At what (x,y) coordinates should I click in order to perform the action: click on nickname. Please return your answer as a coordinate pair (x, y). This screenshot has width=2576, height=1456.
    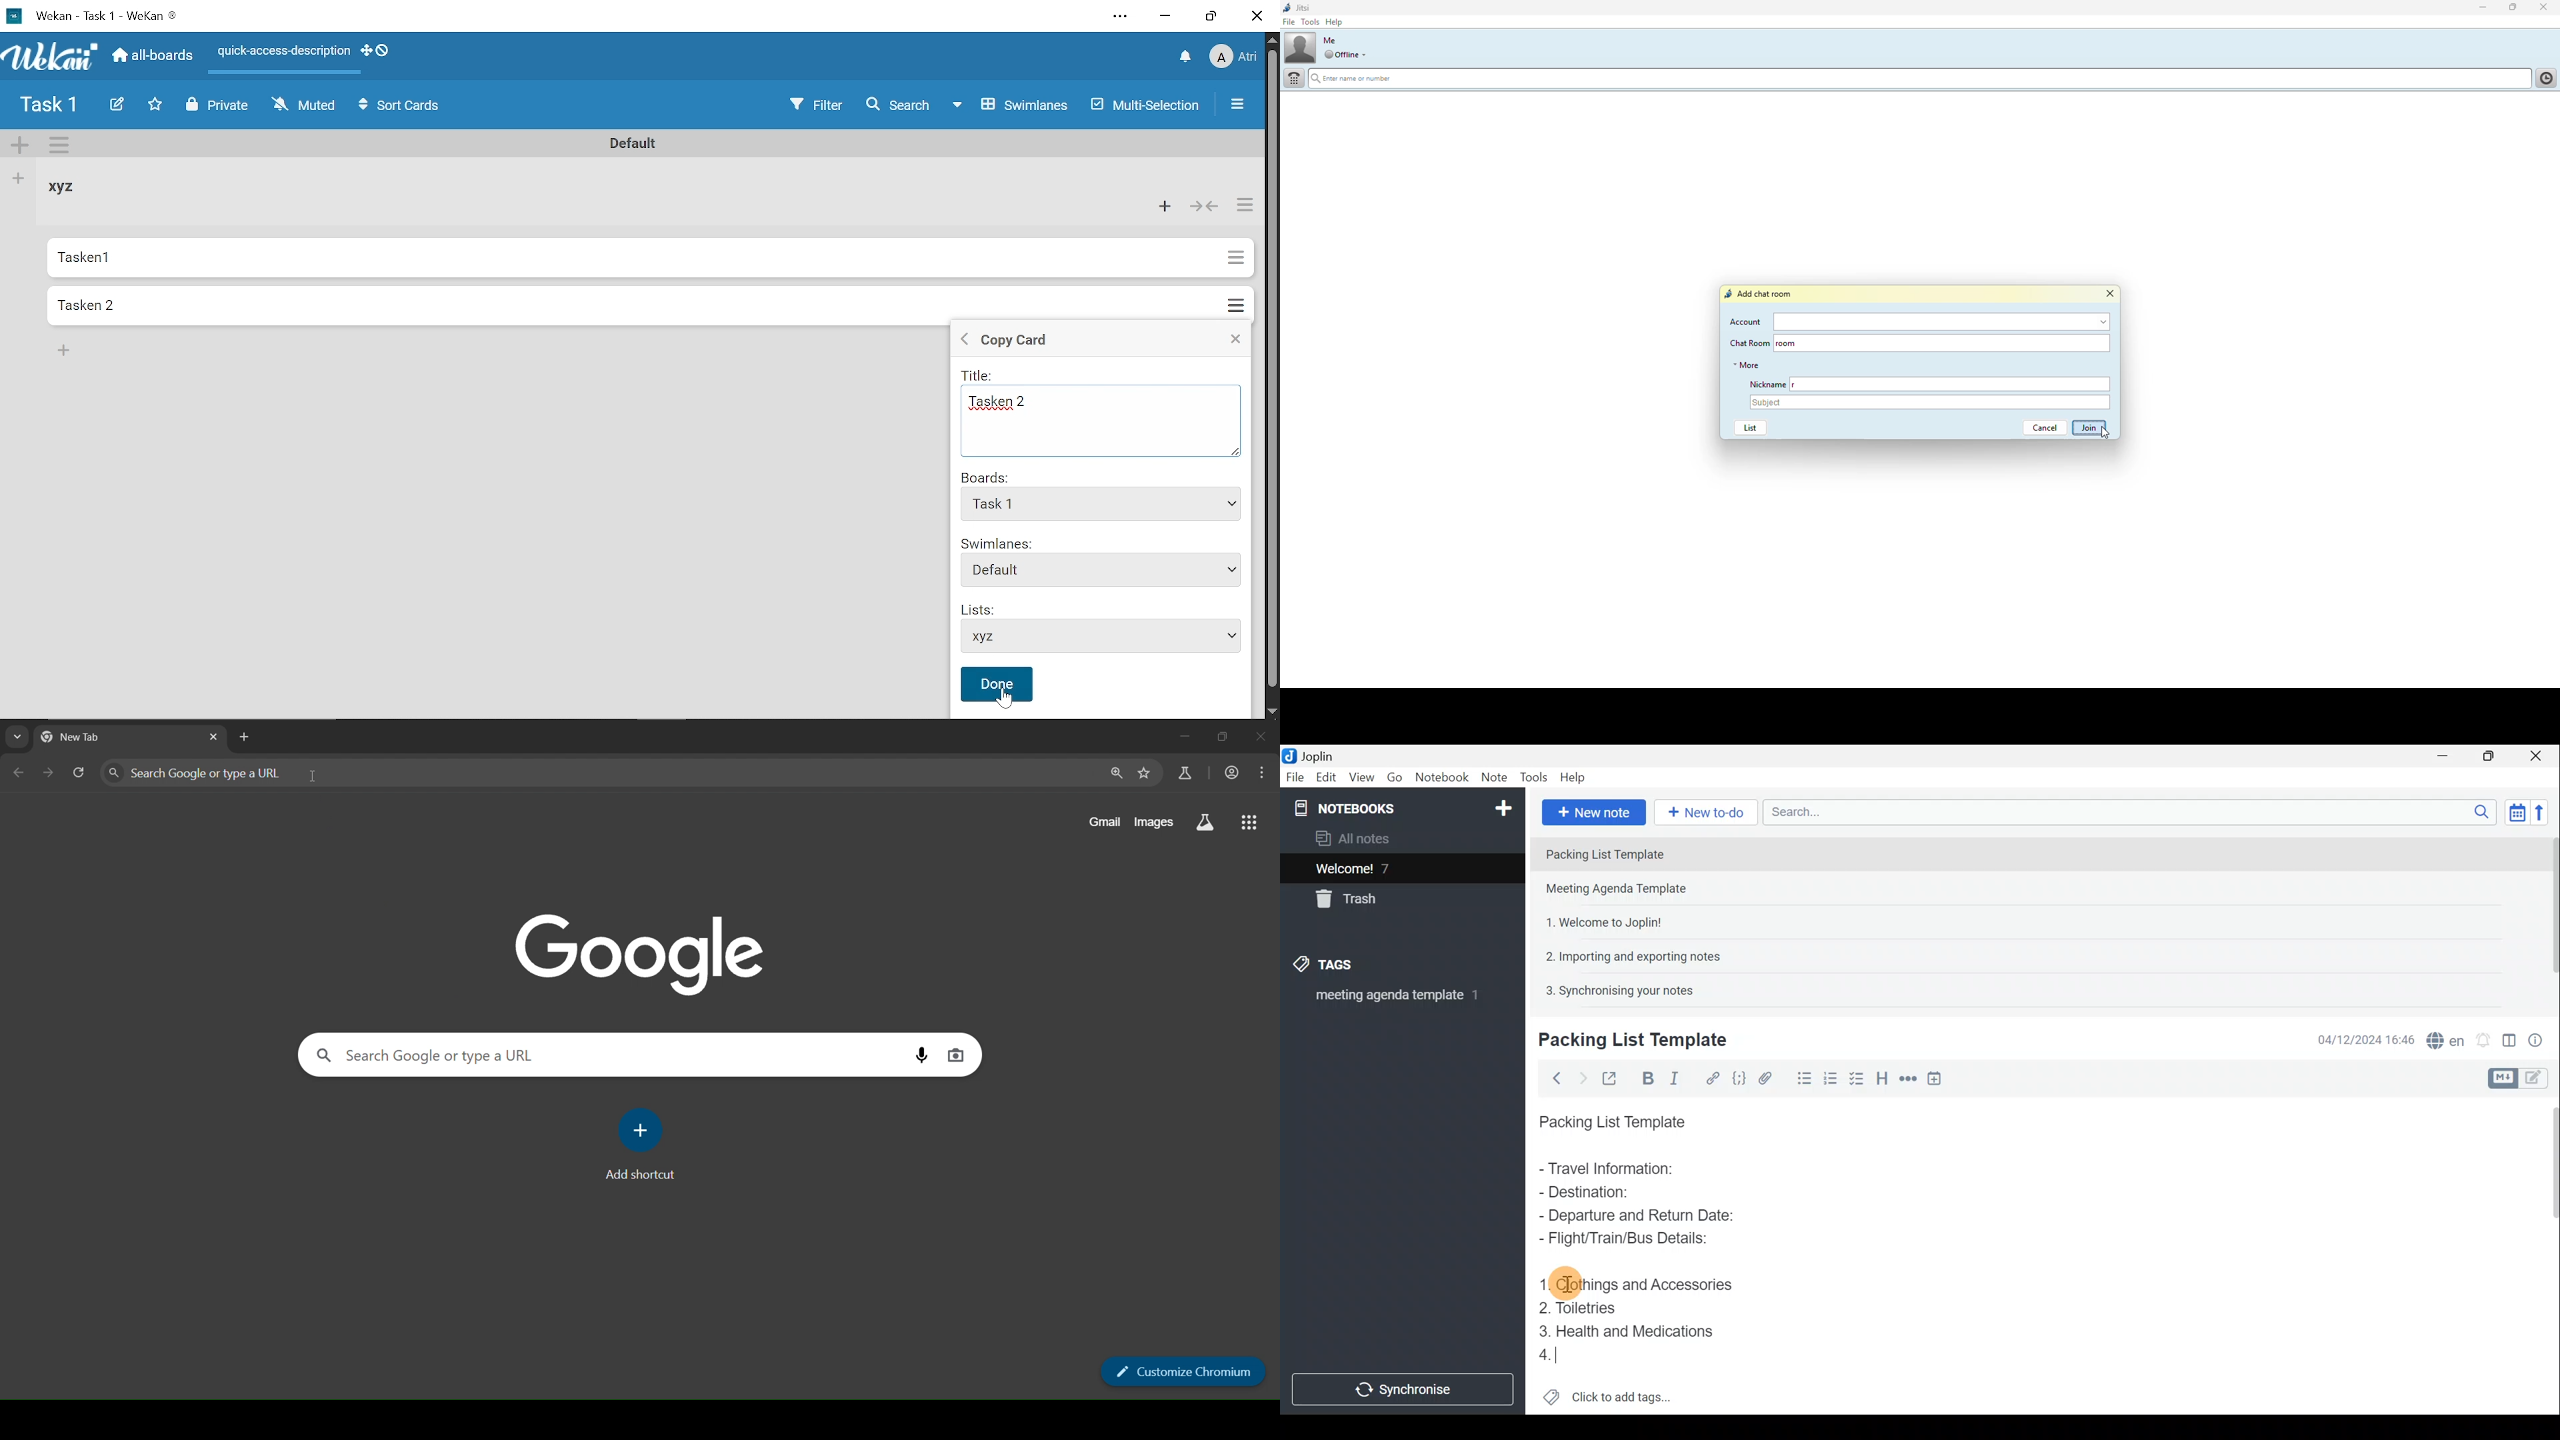
    Looking at the image, I should click on (1962, 384).